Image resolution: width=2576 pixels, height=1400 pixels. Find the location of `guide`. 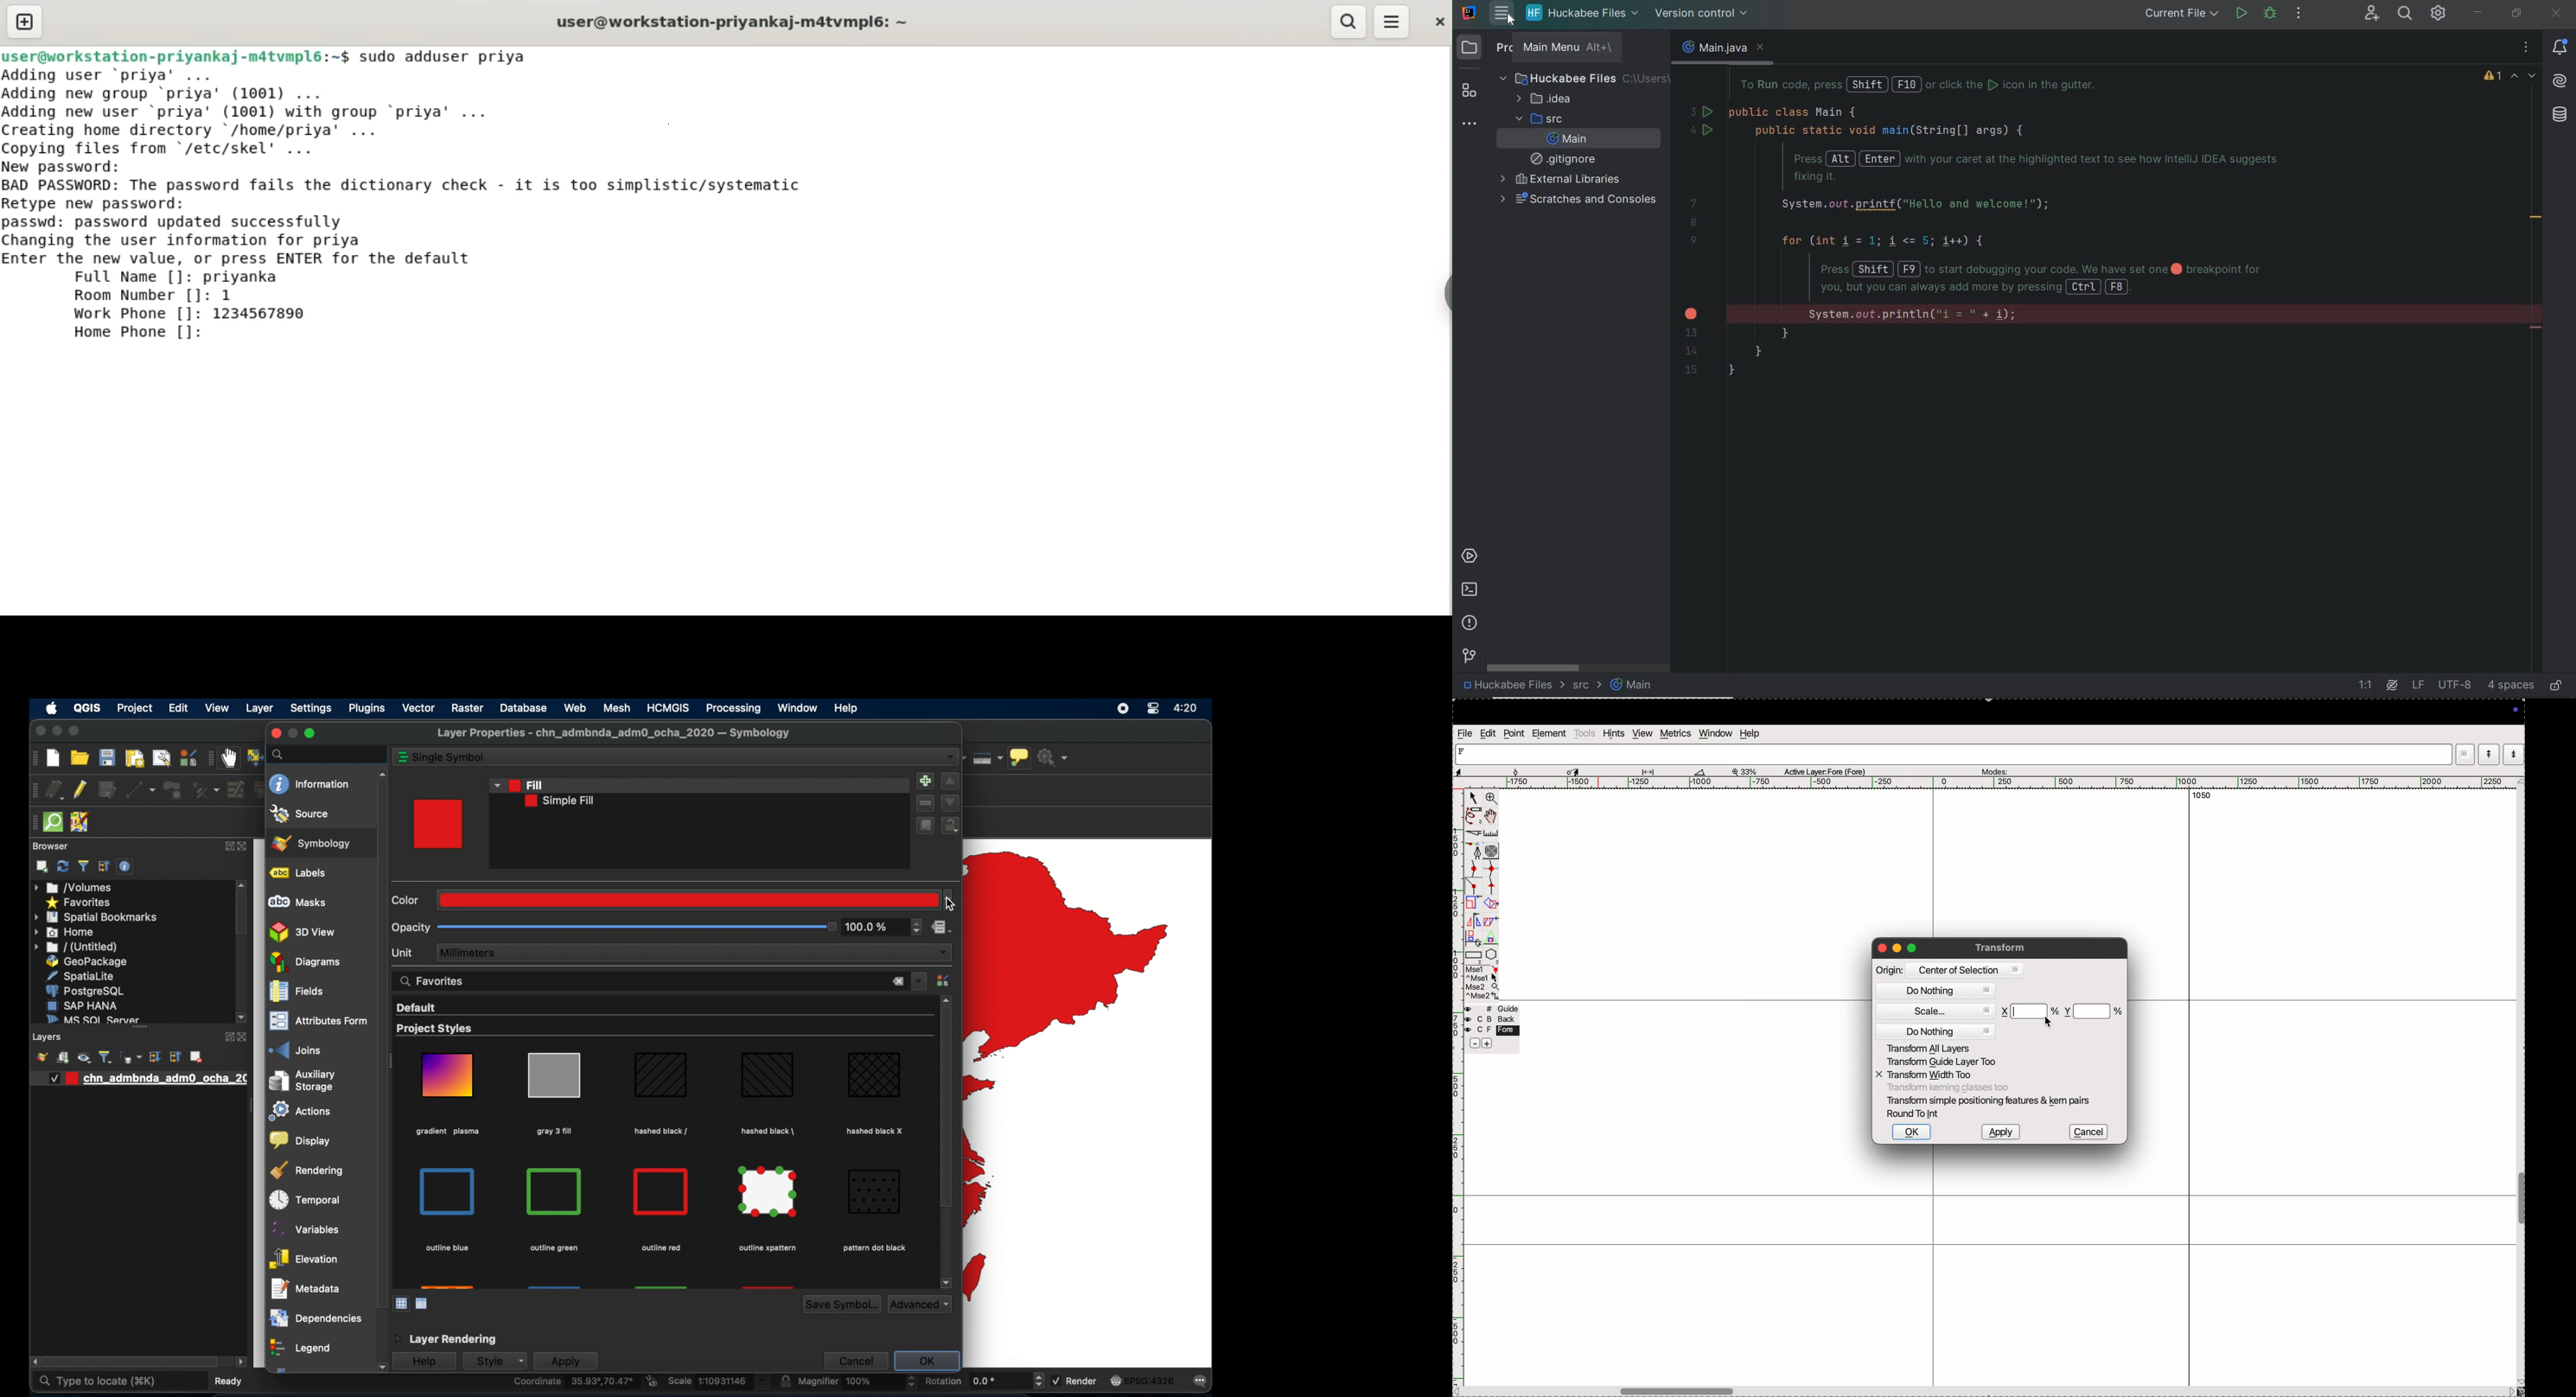

guide is located at coordinates (1494, 1009).